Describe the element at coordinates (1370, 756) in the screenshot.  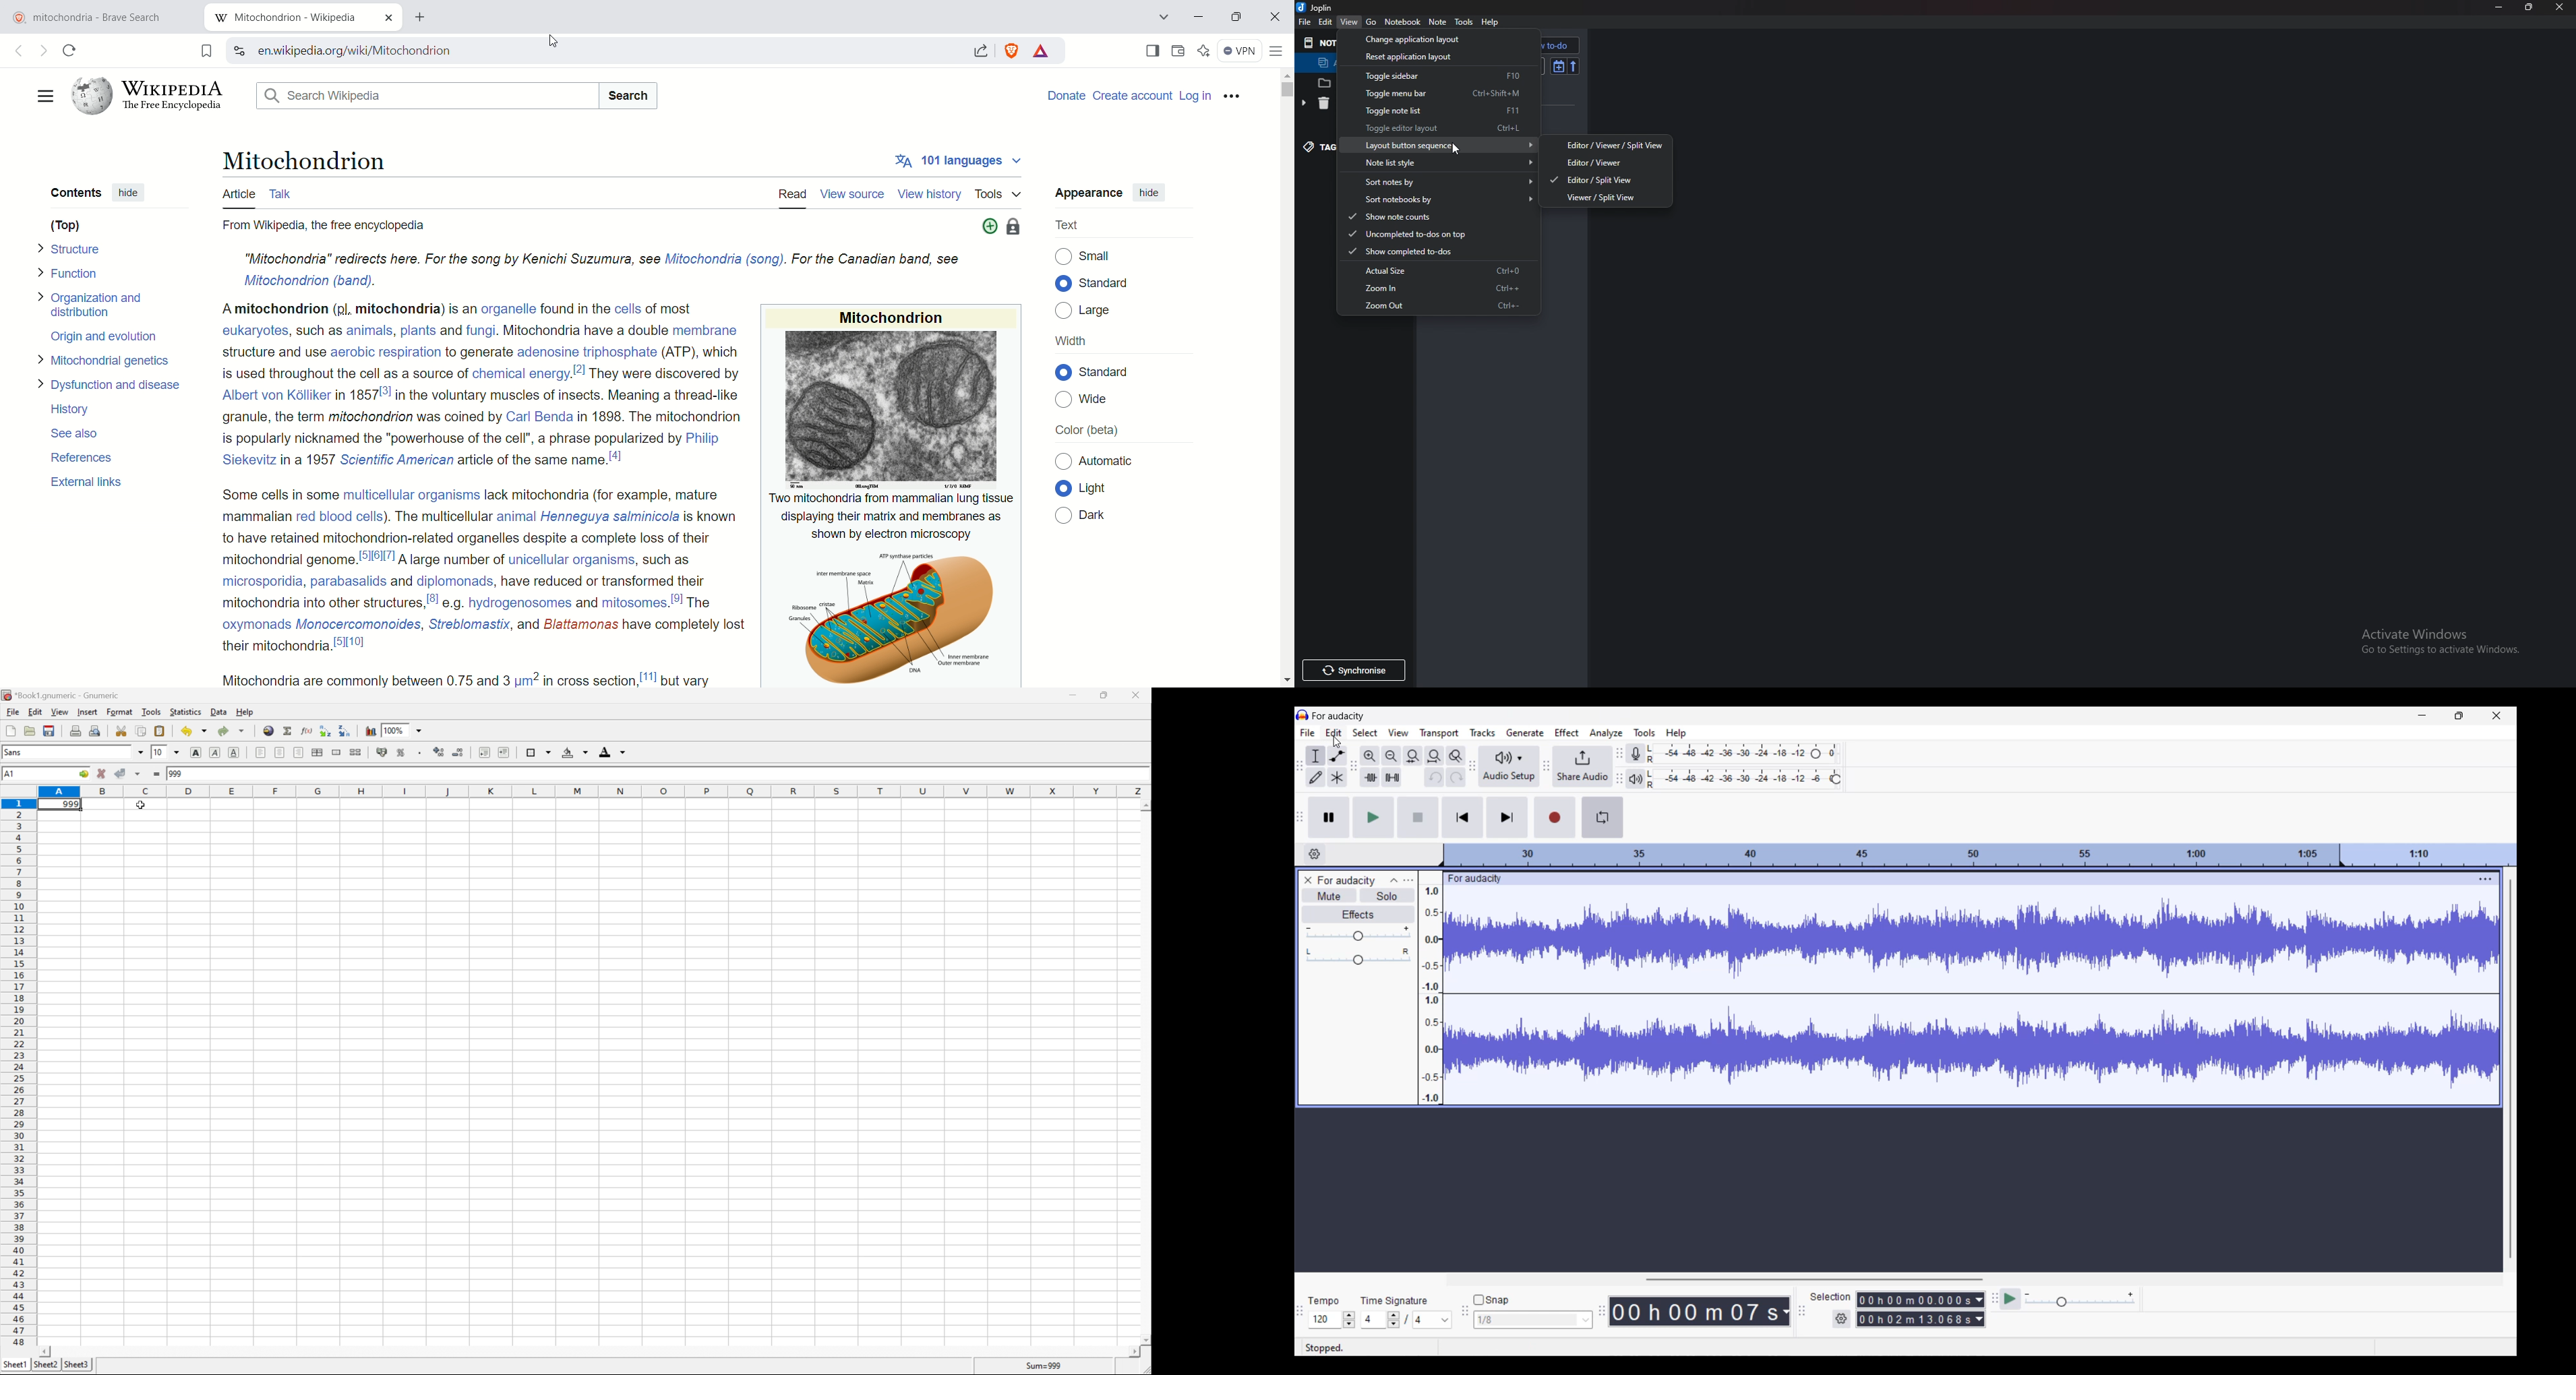
I see `Zoom in` at that location.